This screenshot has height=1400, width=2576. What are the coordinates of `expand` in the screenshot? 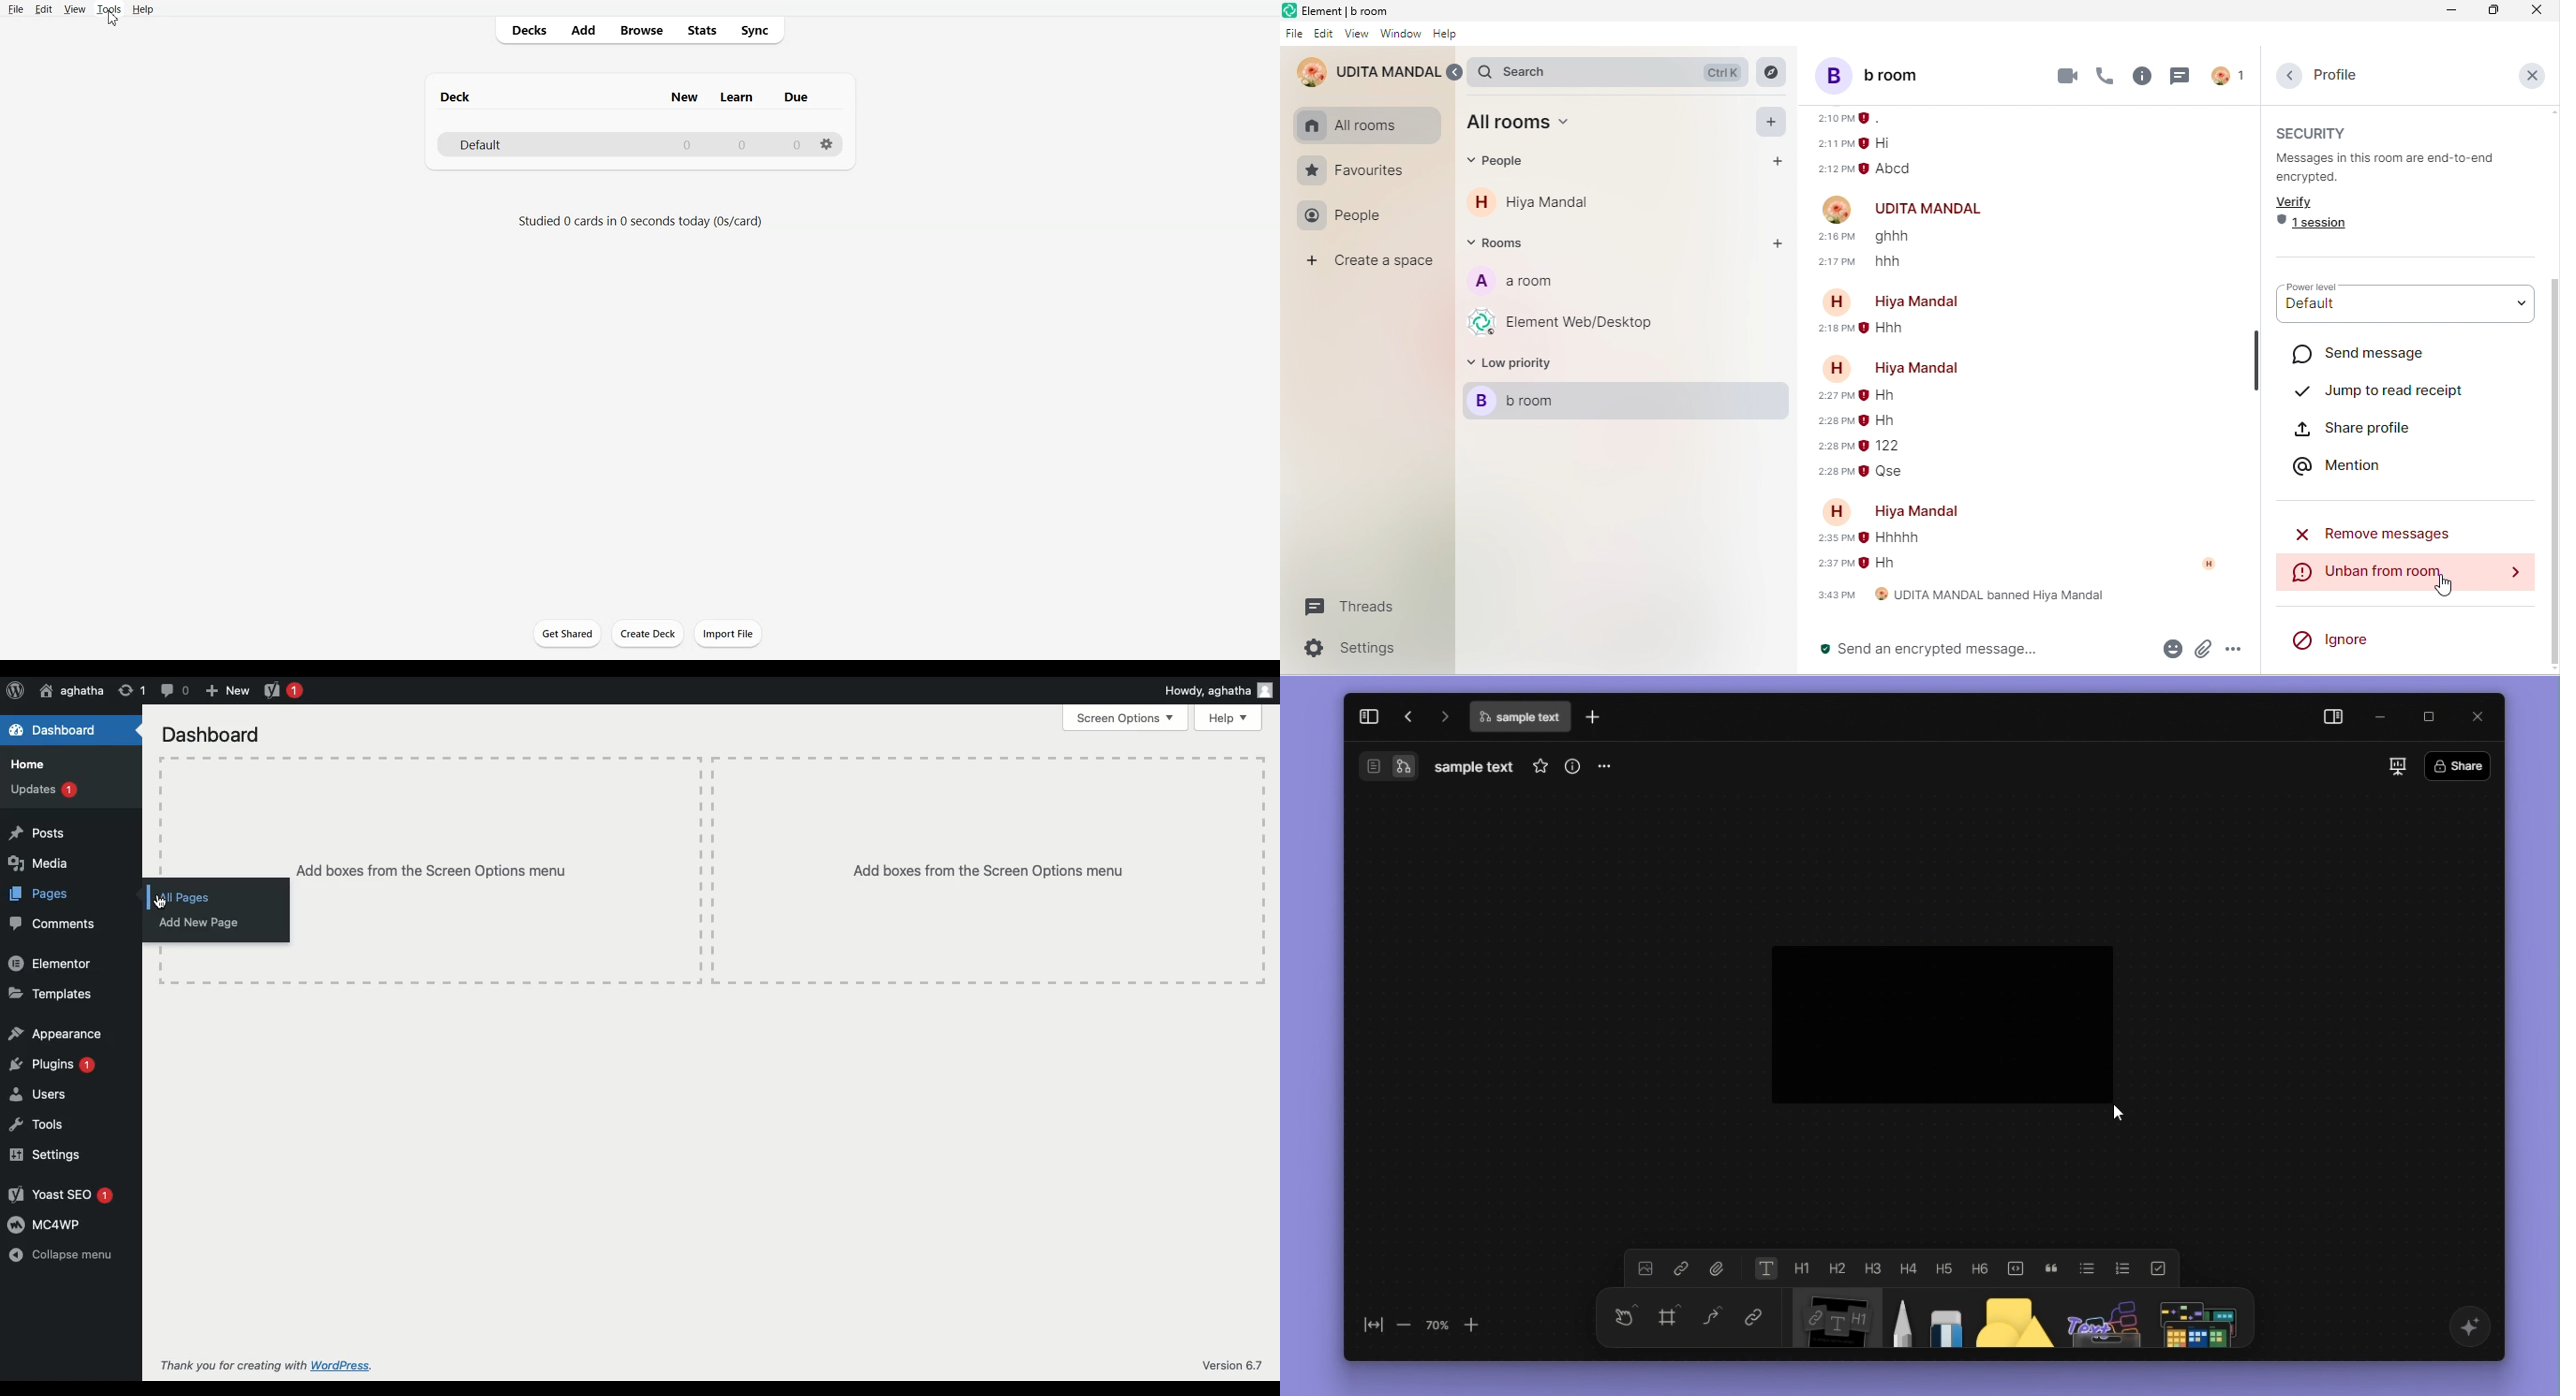 It's located at (1457, 73).